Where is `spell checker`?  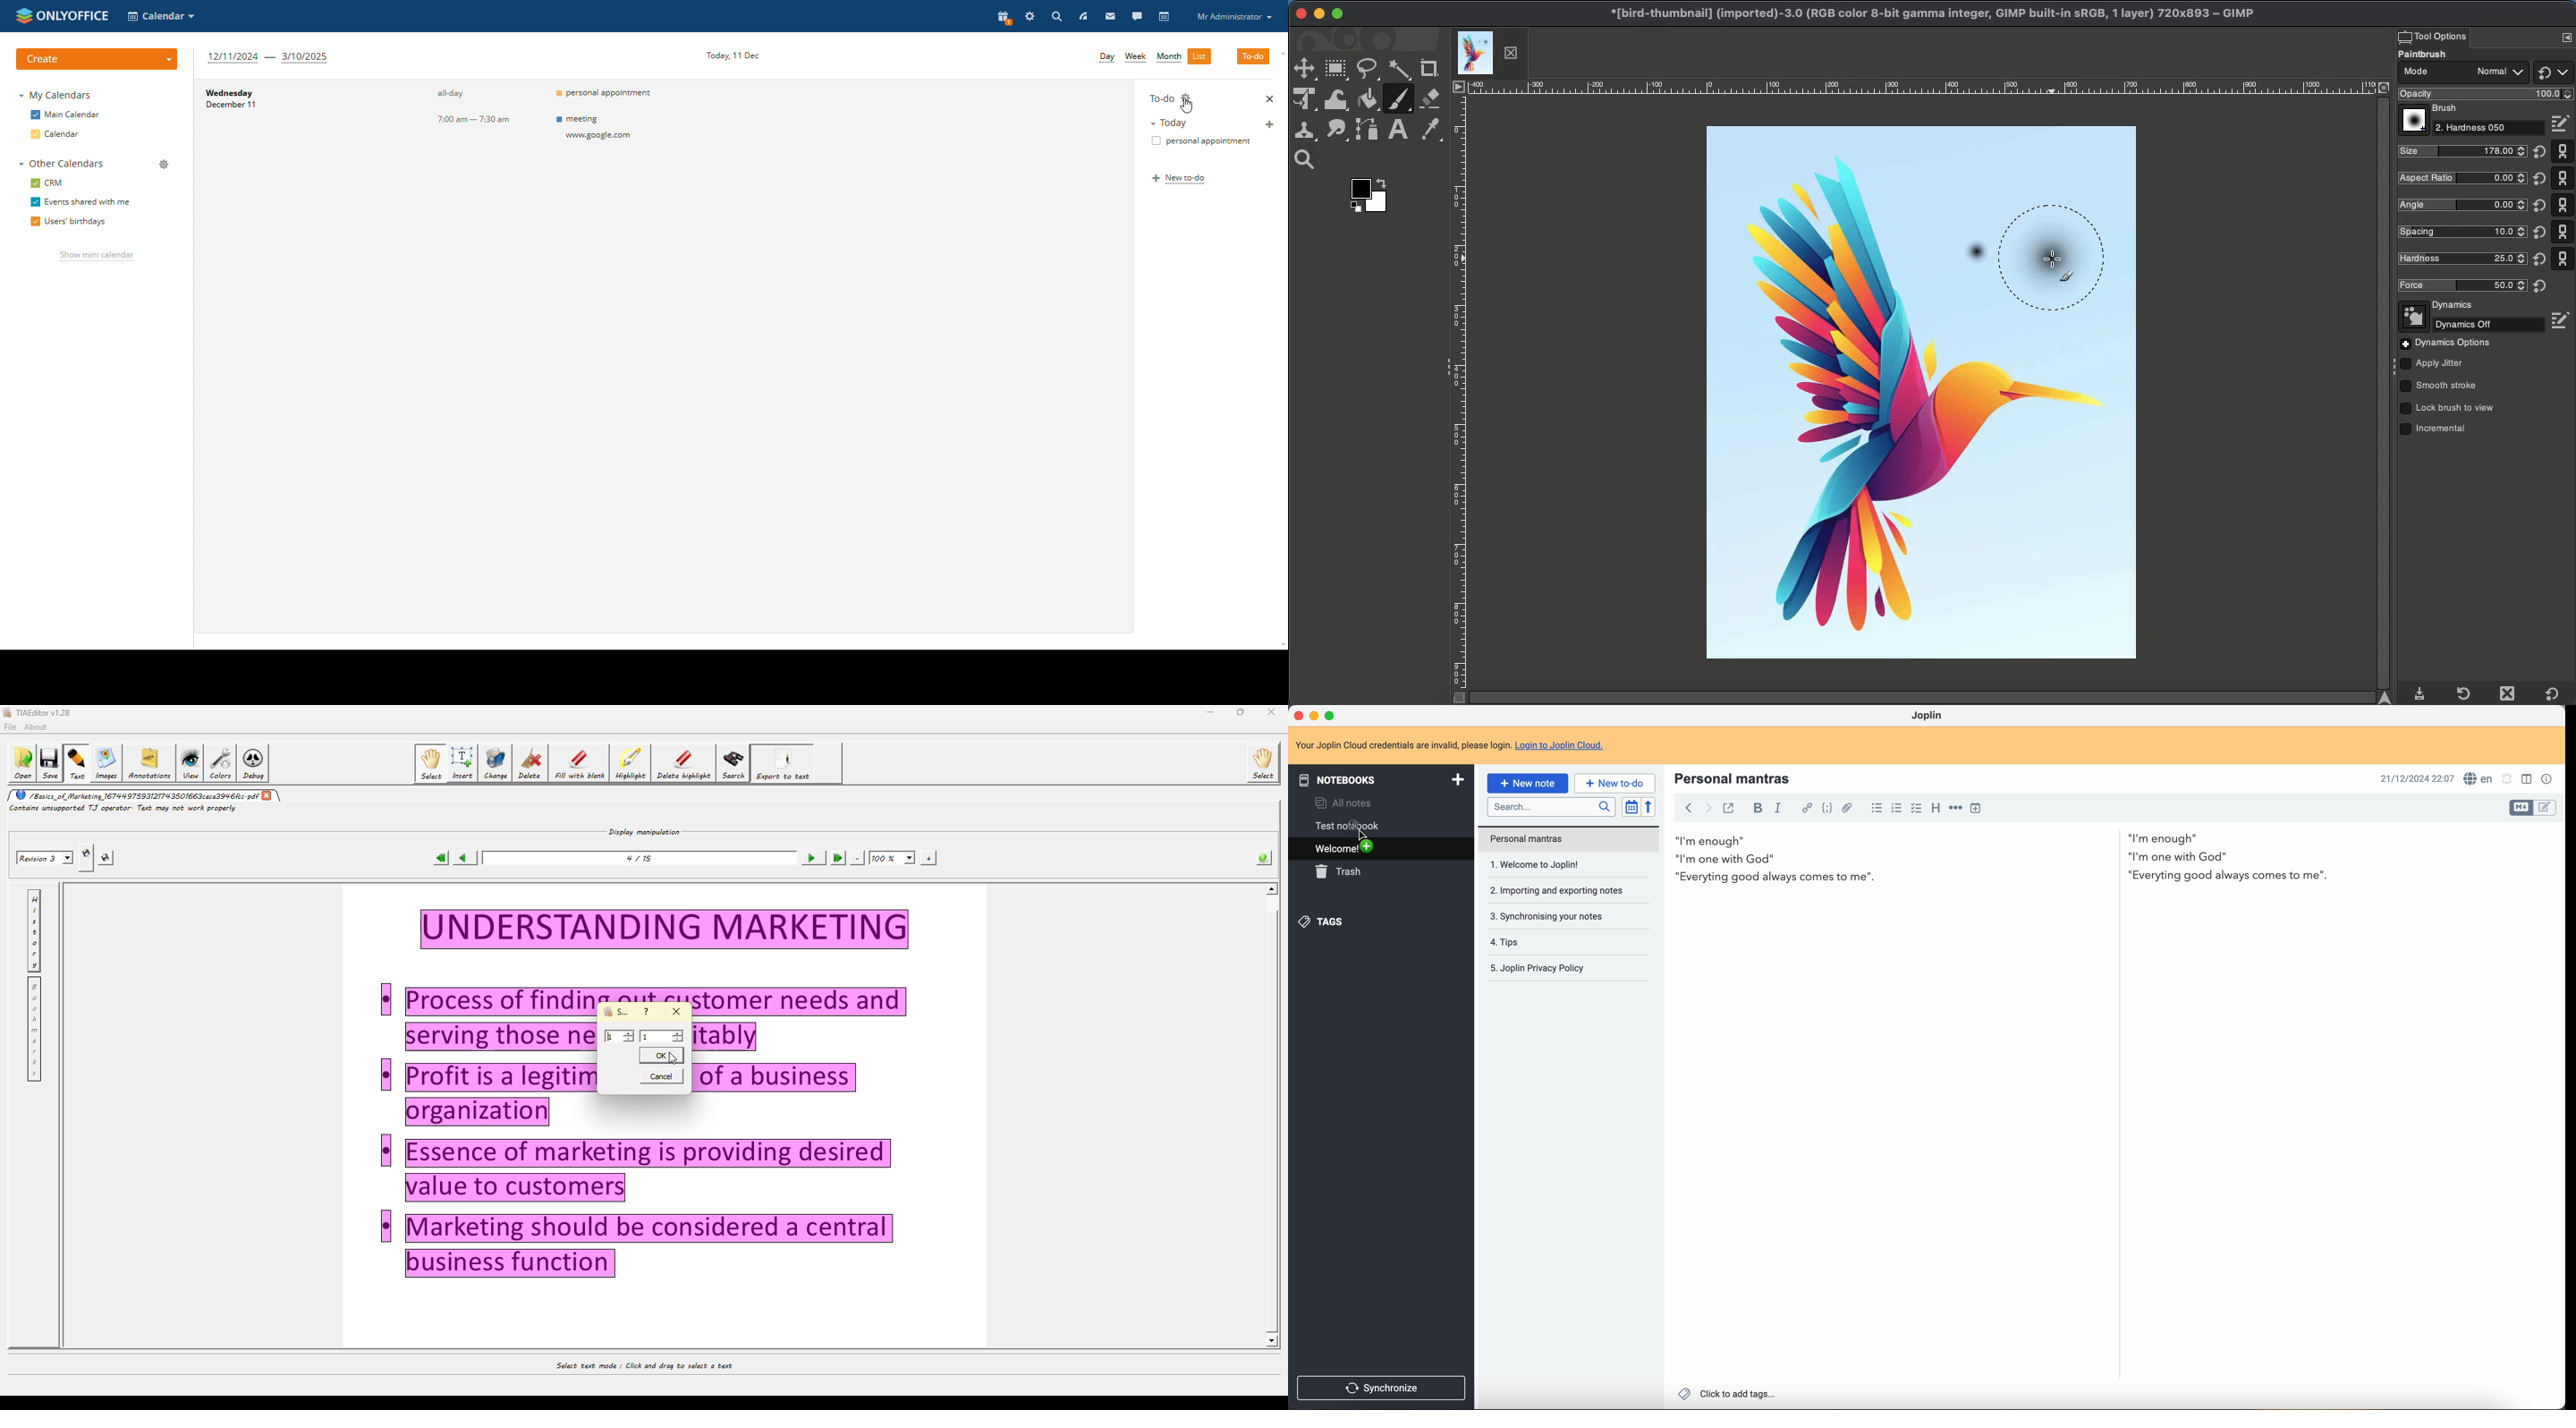 spell checker is located at coordinates (2479, 778).